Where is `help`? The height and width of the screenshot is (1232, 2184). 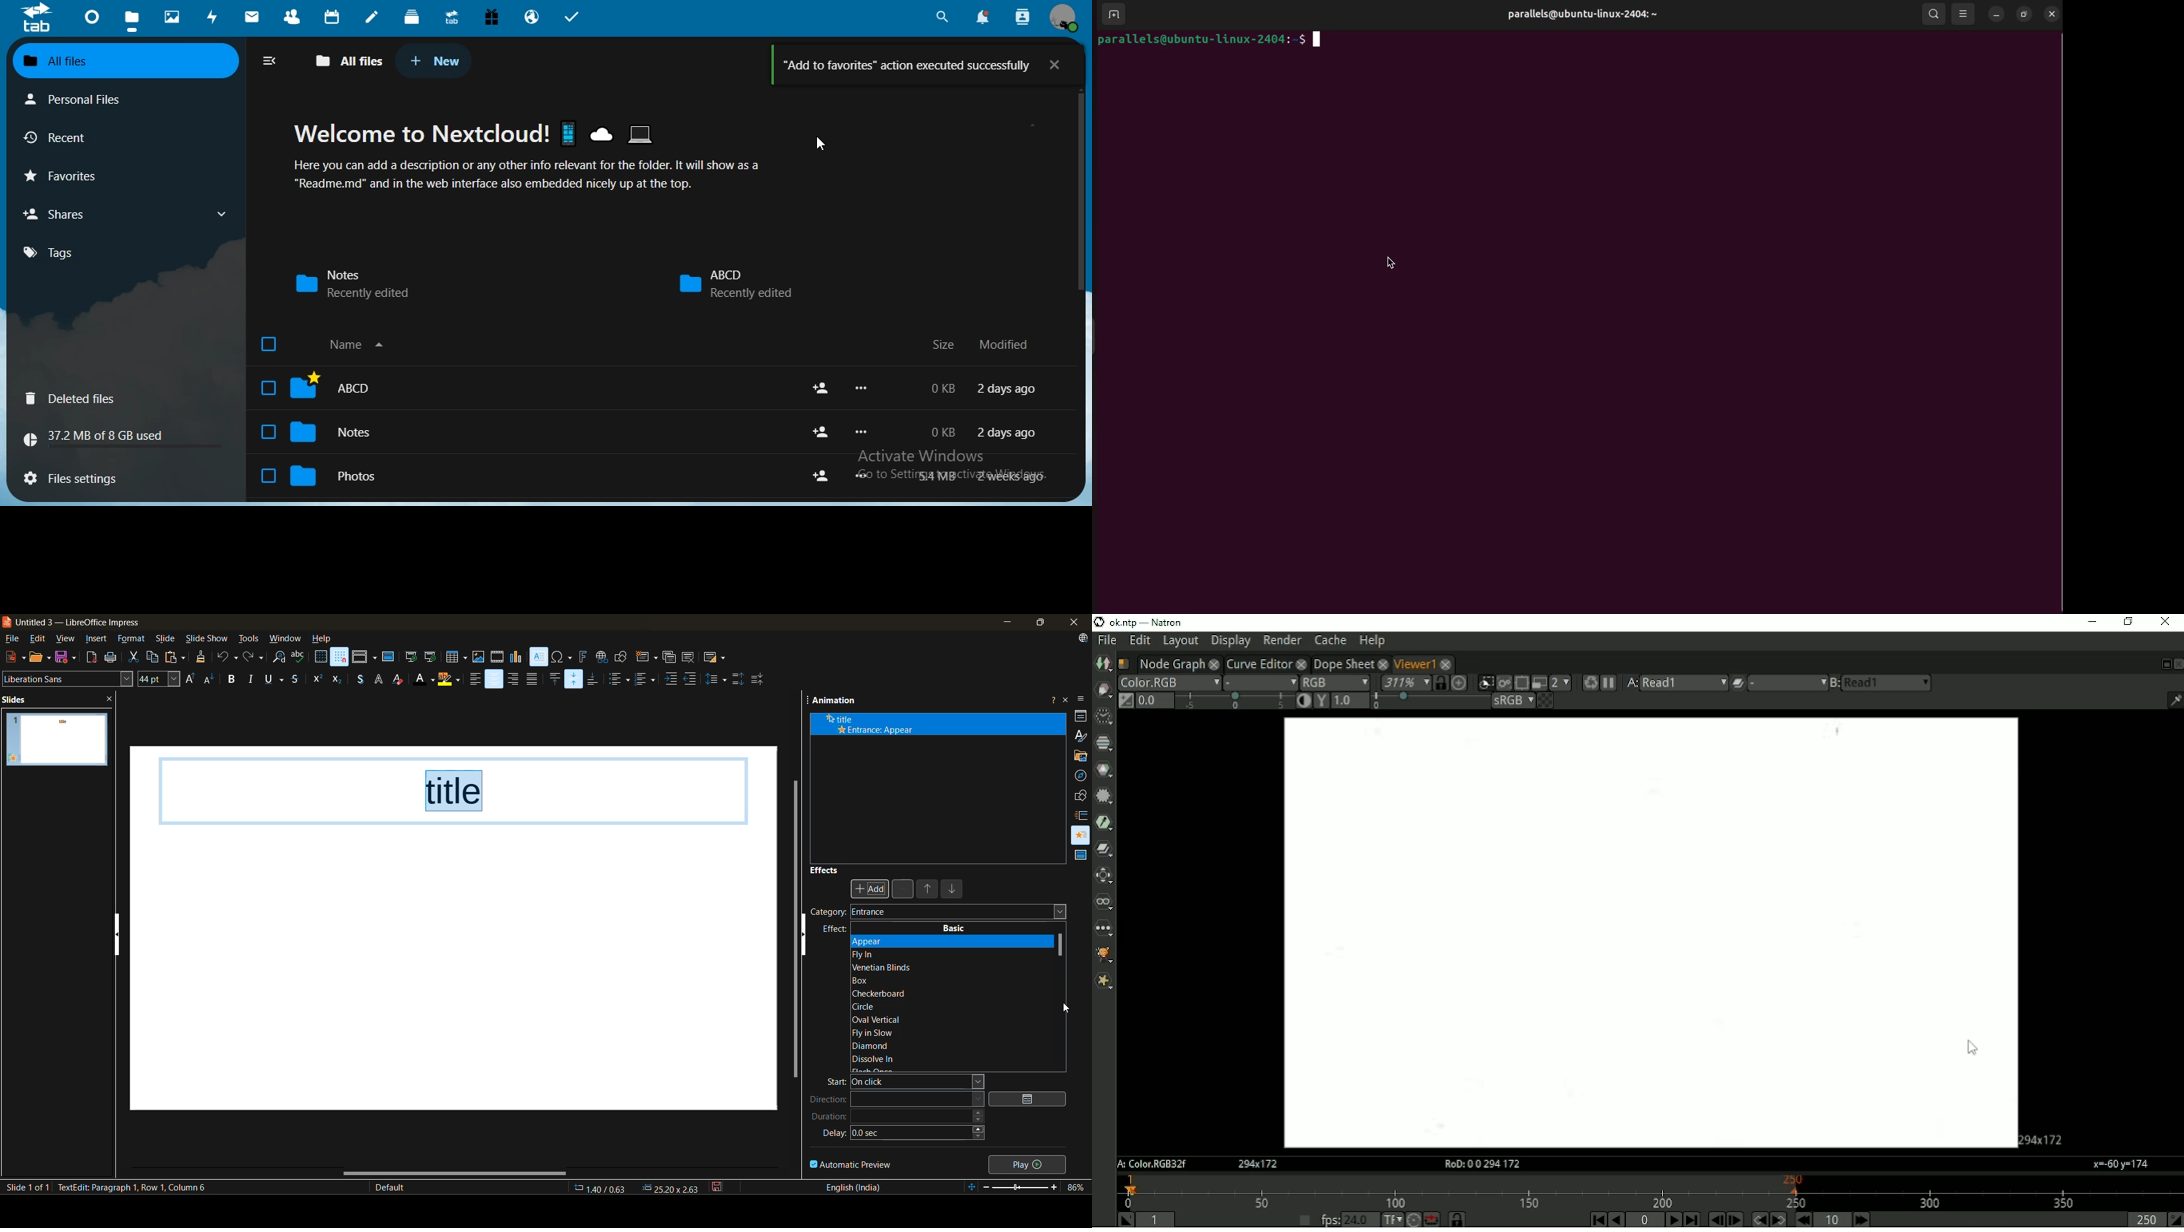
help is located at coordinates (322, 640).